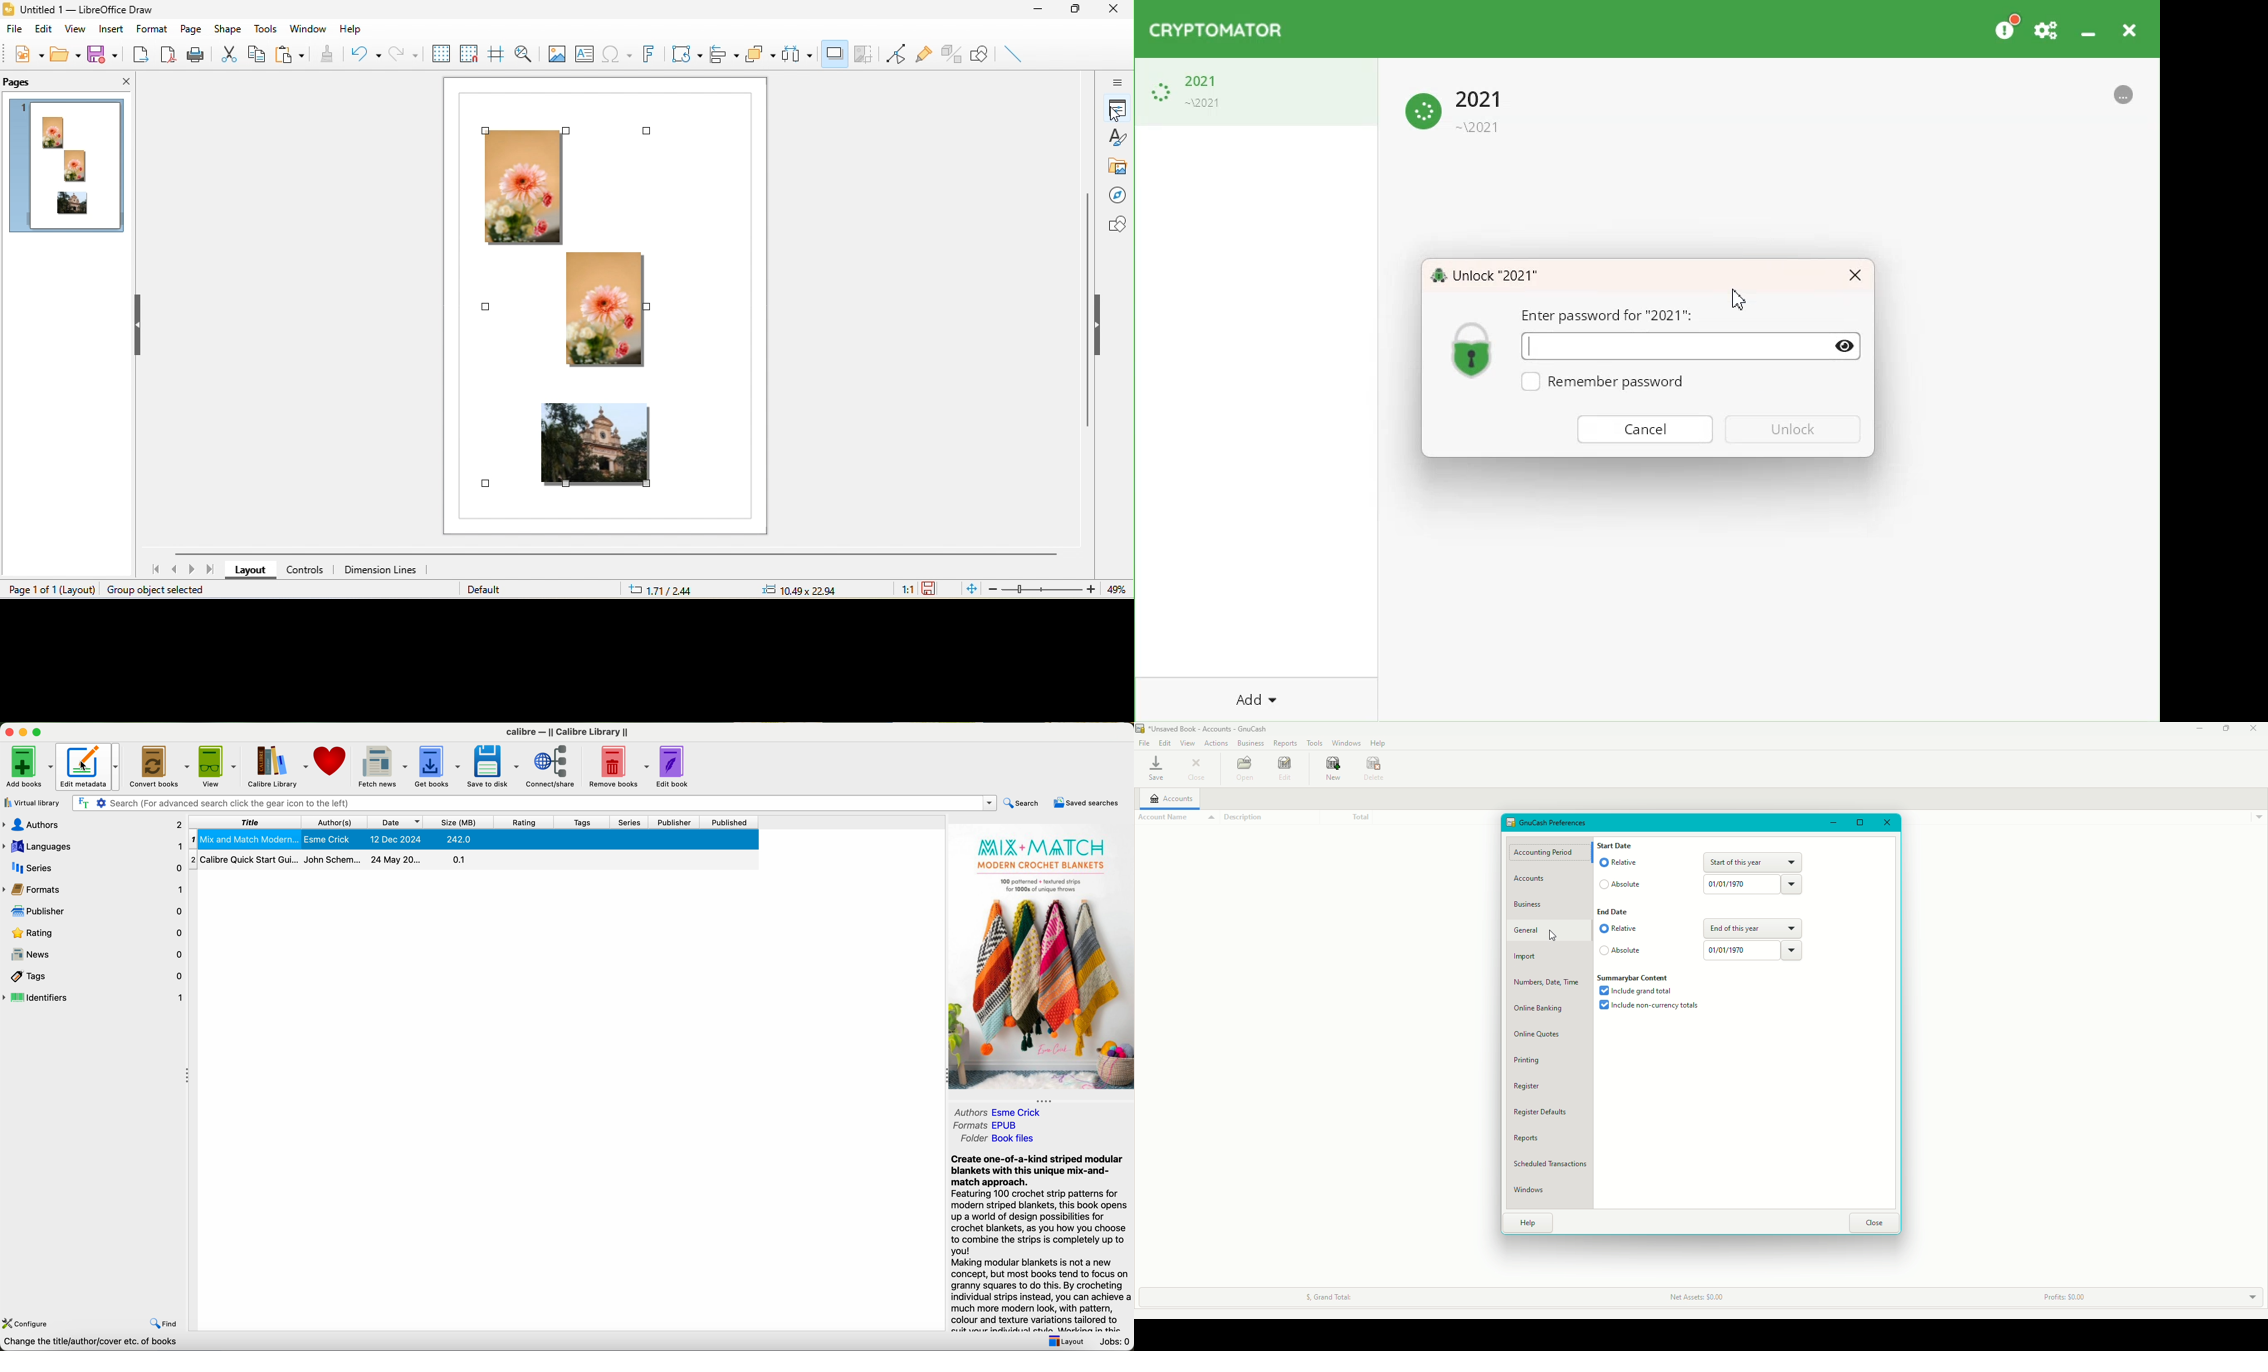 This screenshot has height=1372, width=2268. Describe the element at coordinates (554, 767) in the screenshot. I see `connect/share` at that location.